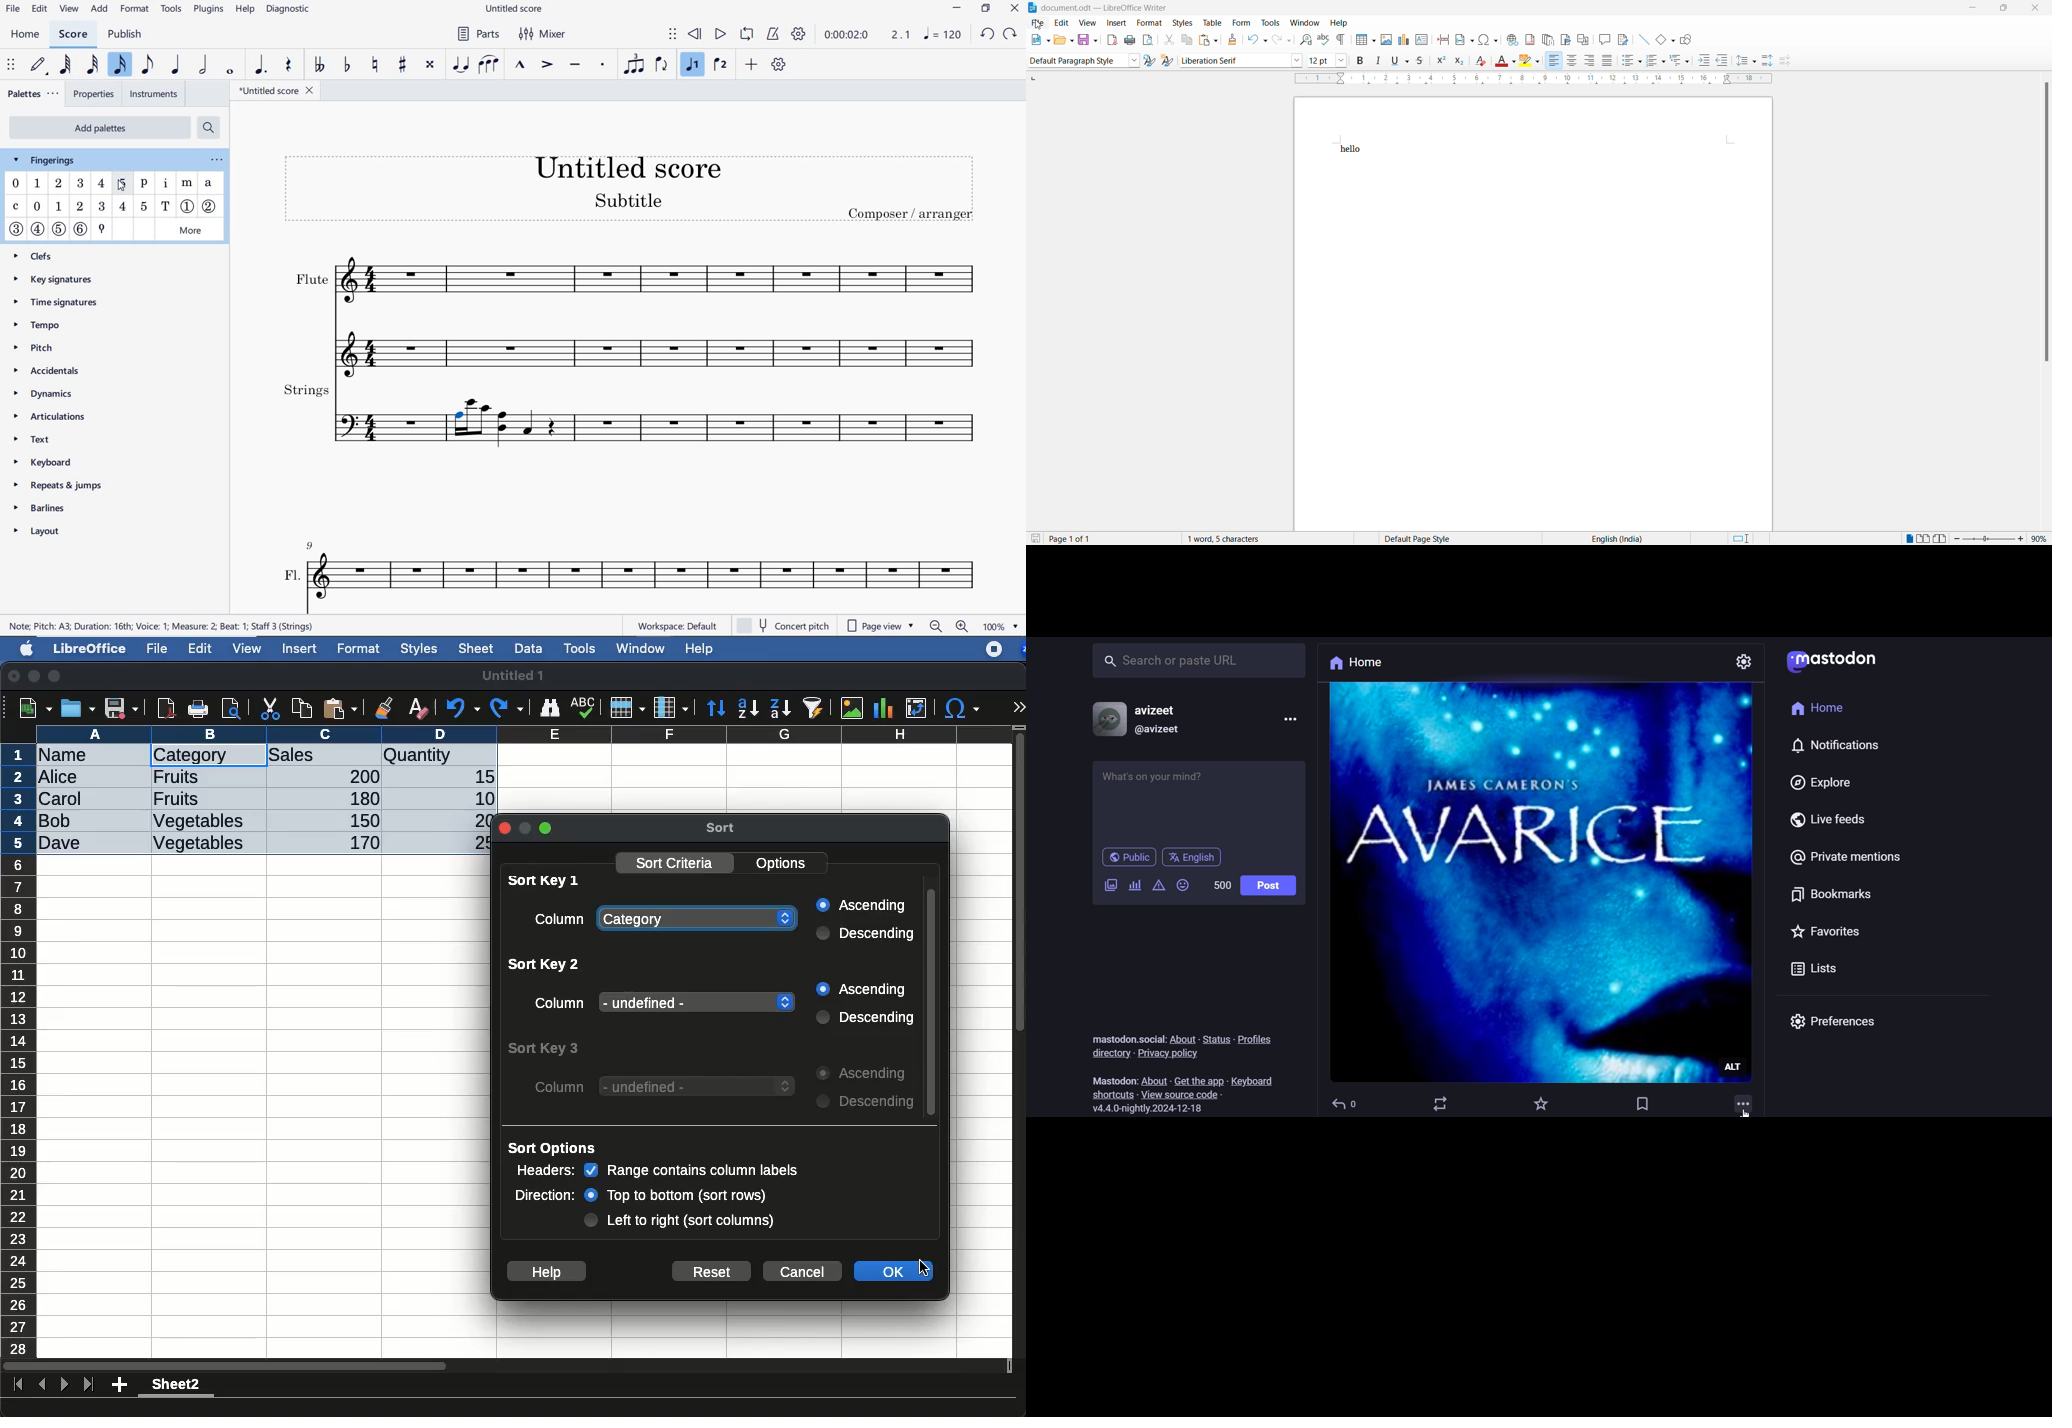  Describe the element at coordinates (544, 1049) in the screenshot. I see `sort key 3` at that location.